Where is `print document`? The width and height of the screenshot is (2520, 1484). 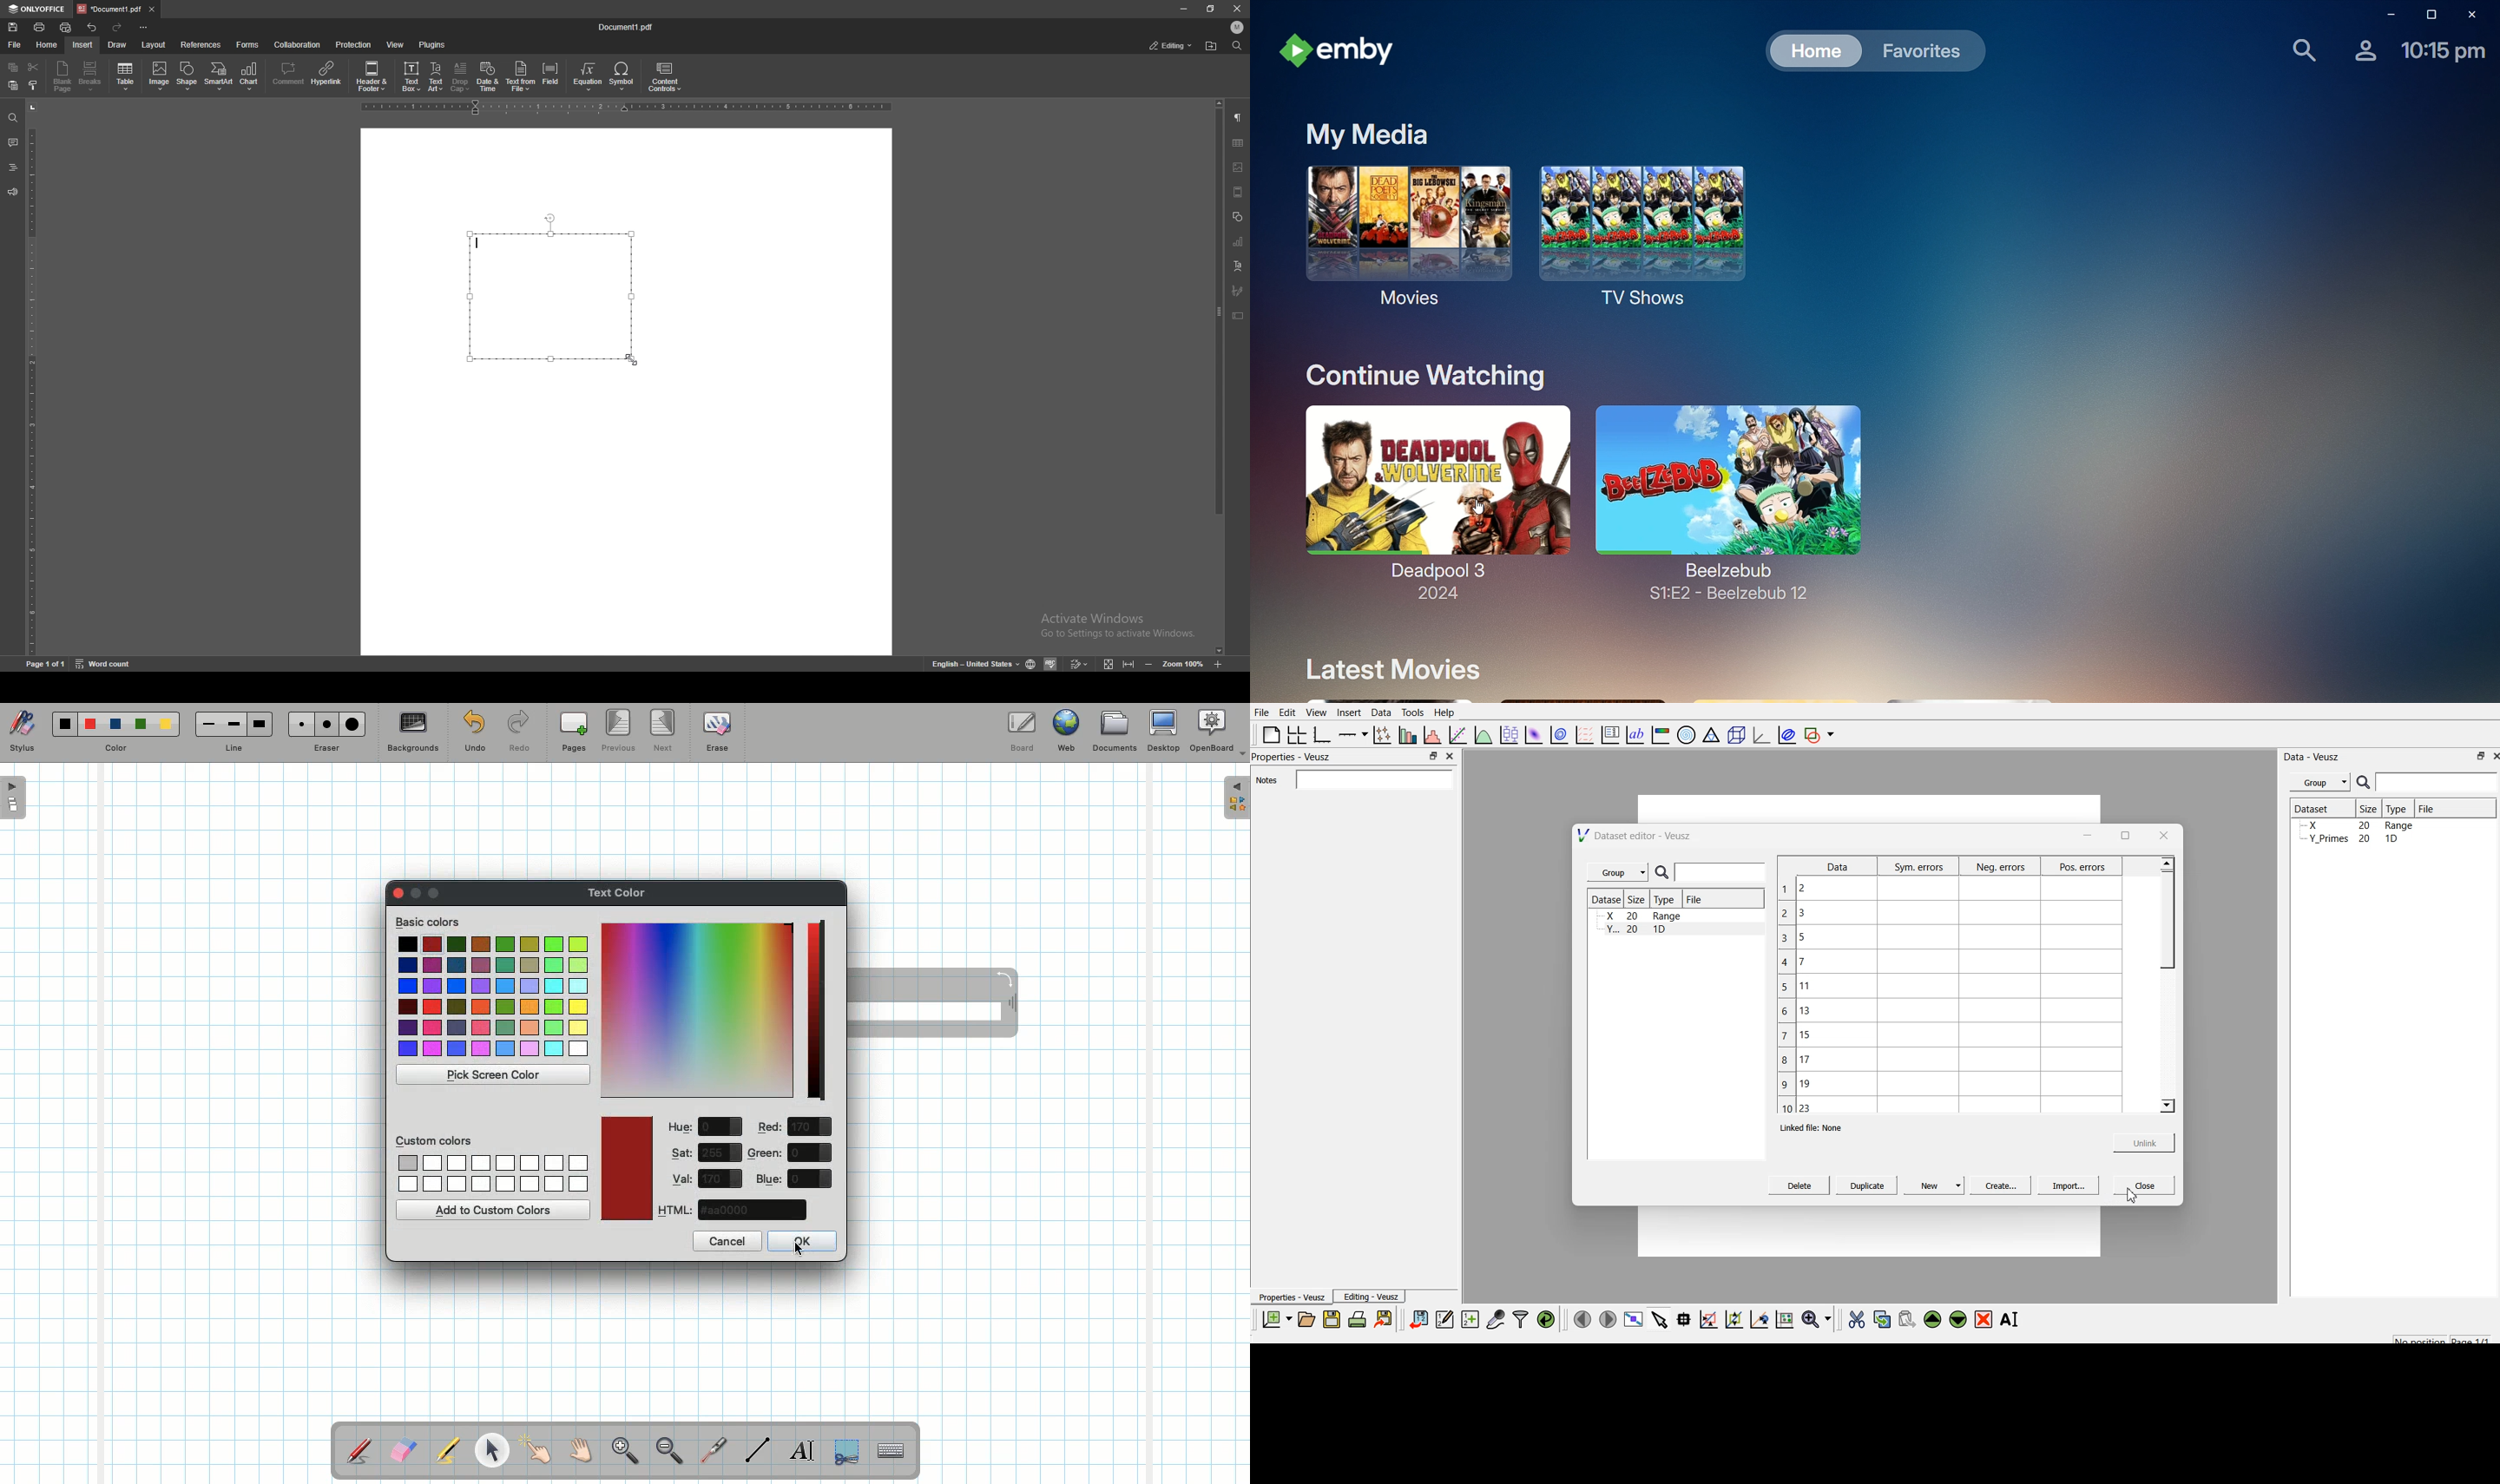
print document is located at coordinates (1358, 1321).